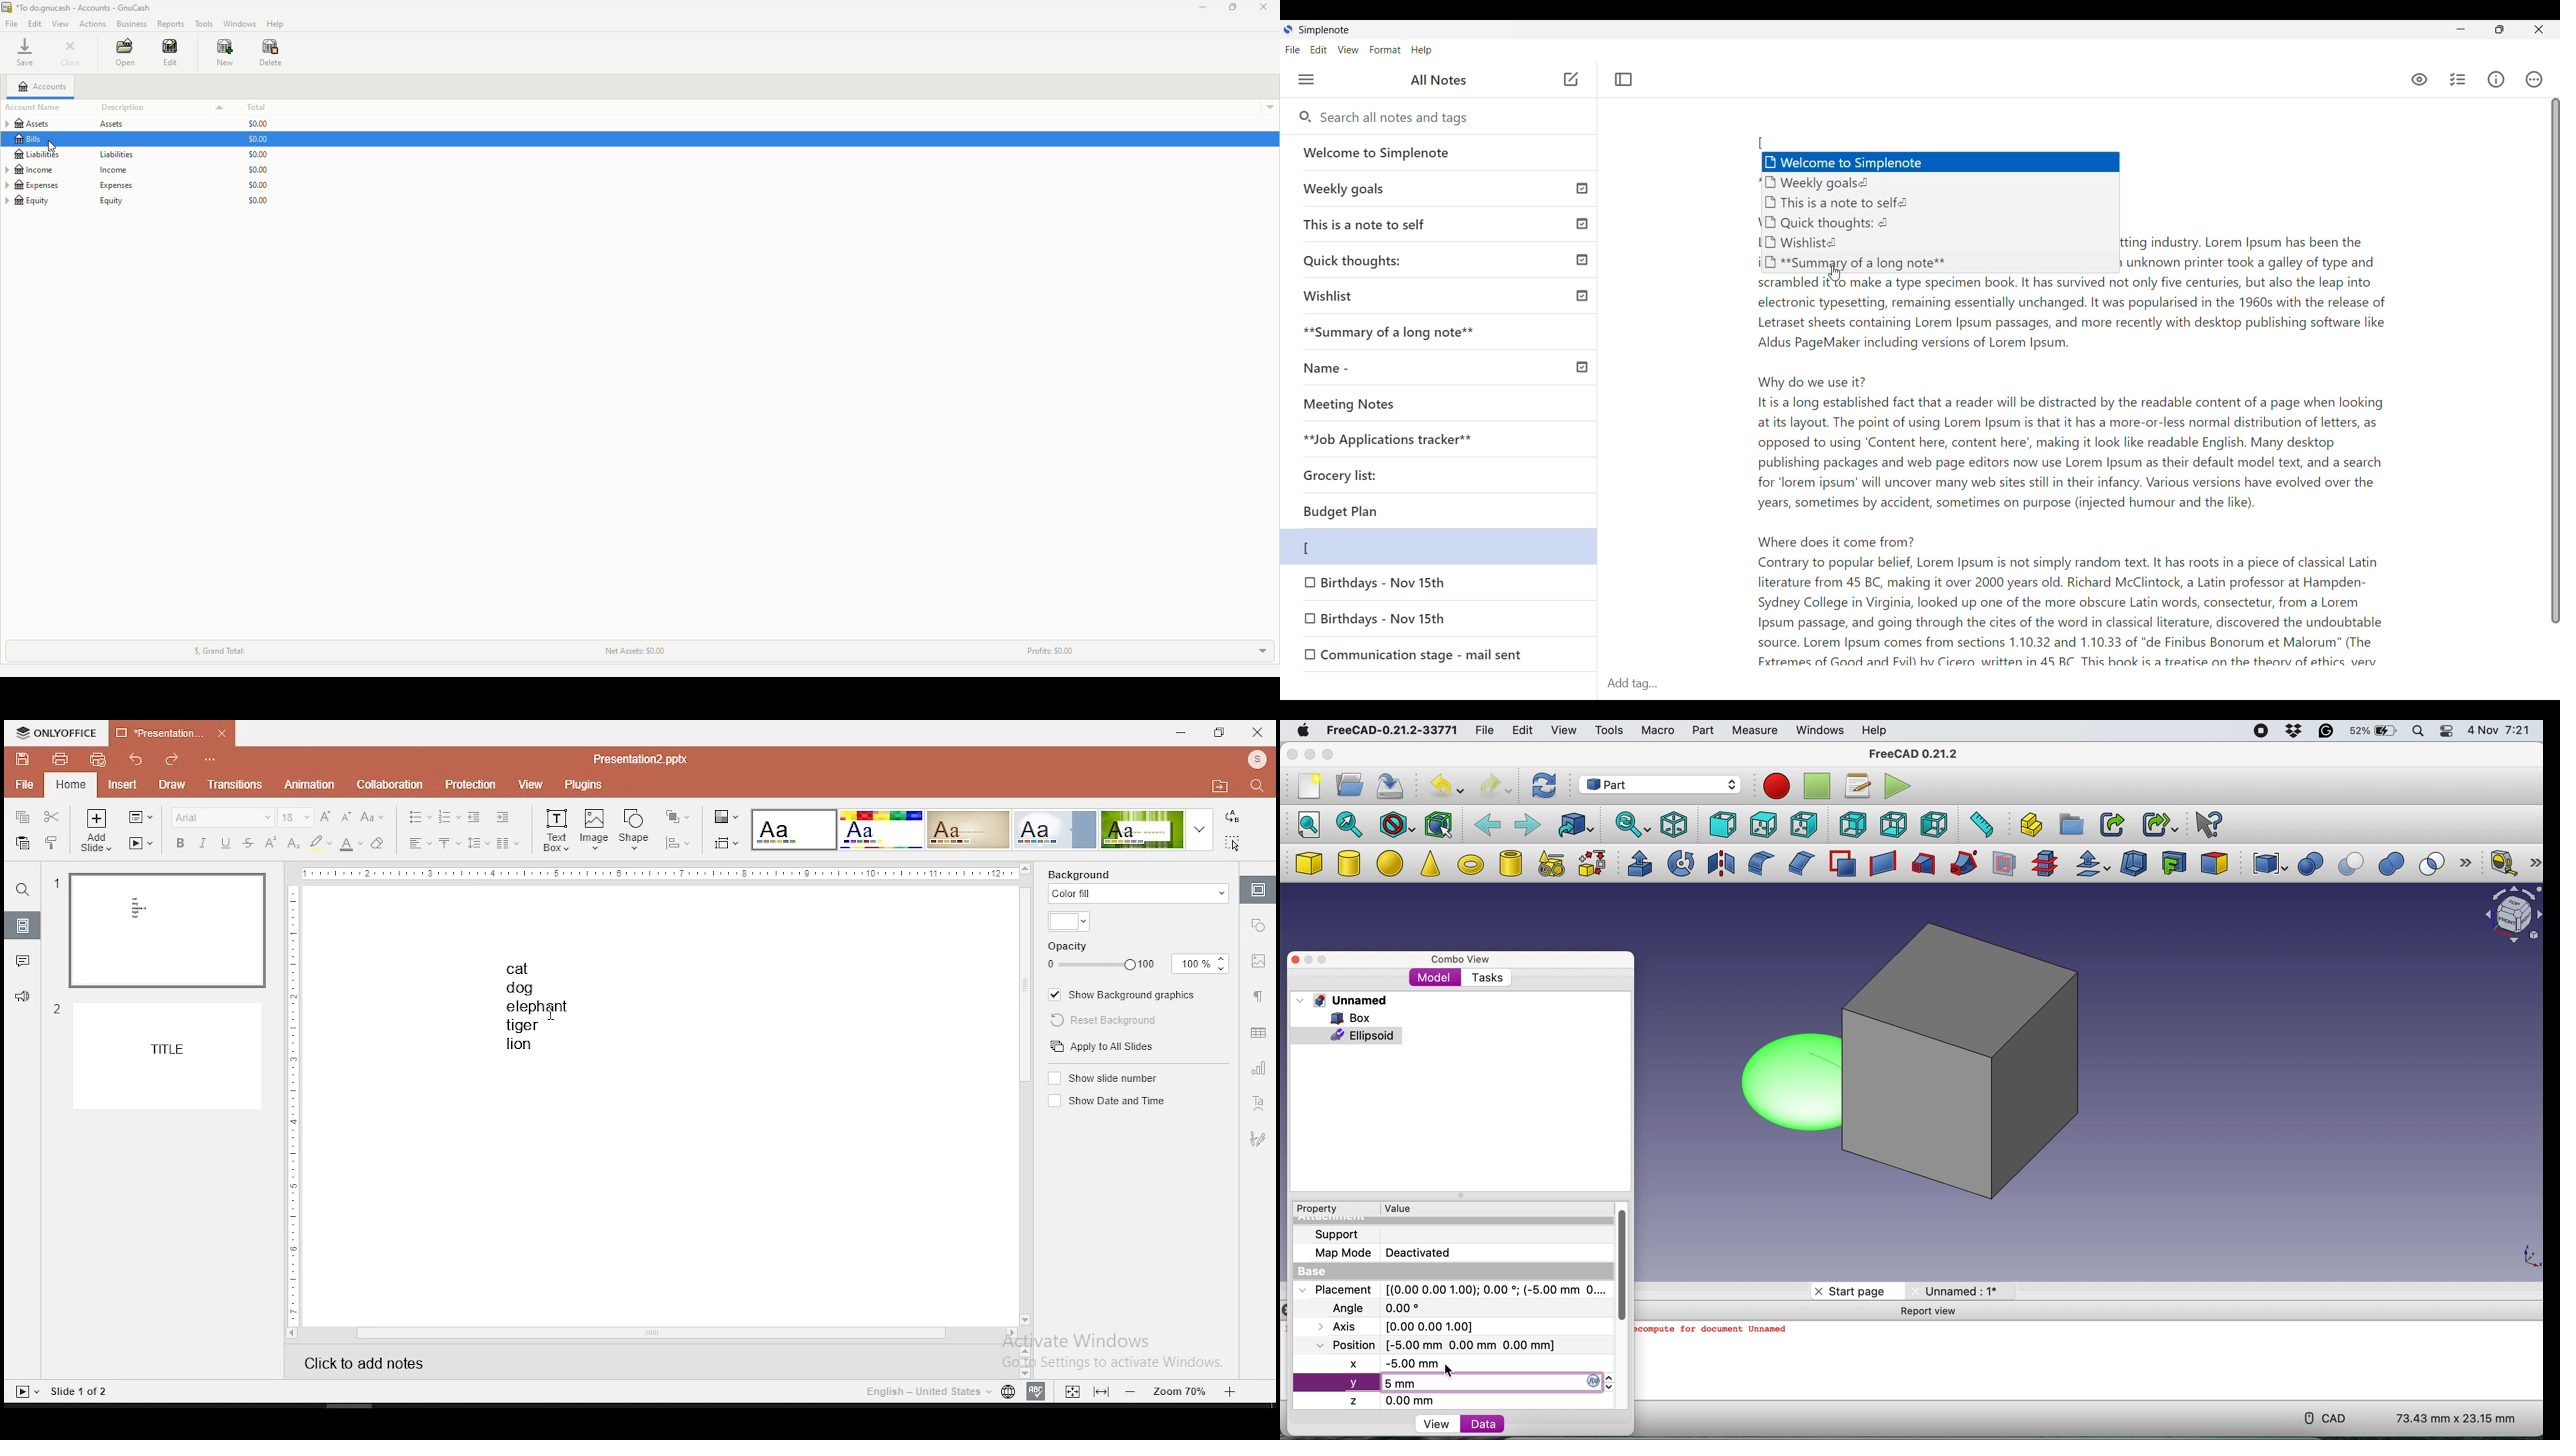 This screenshot has height=1456, width=2576. Describe the element at coordinates (2396, 865) in the screenshot. I see `union` at that location.